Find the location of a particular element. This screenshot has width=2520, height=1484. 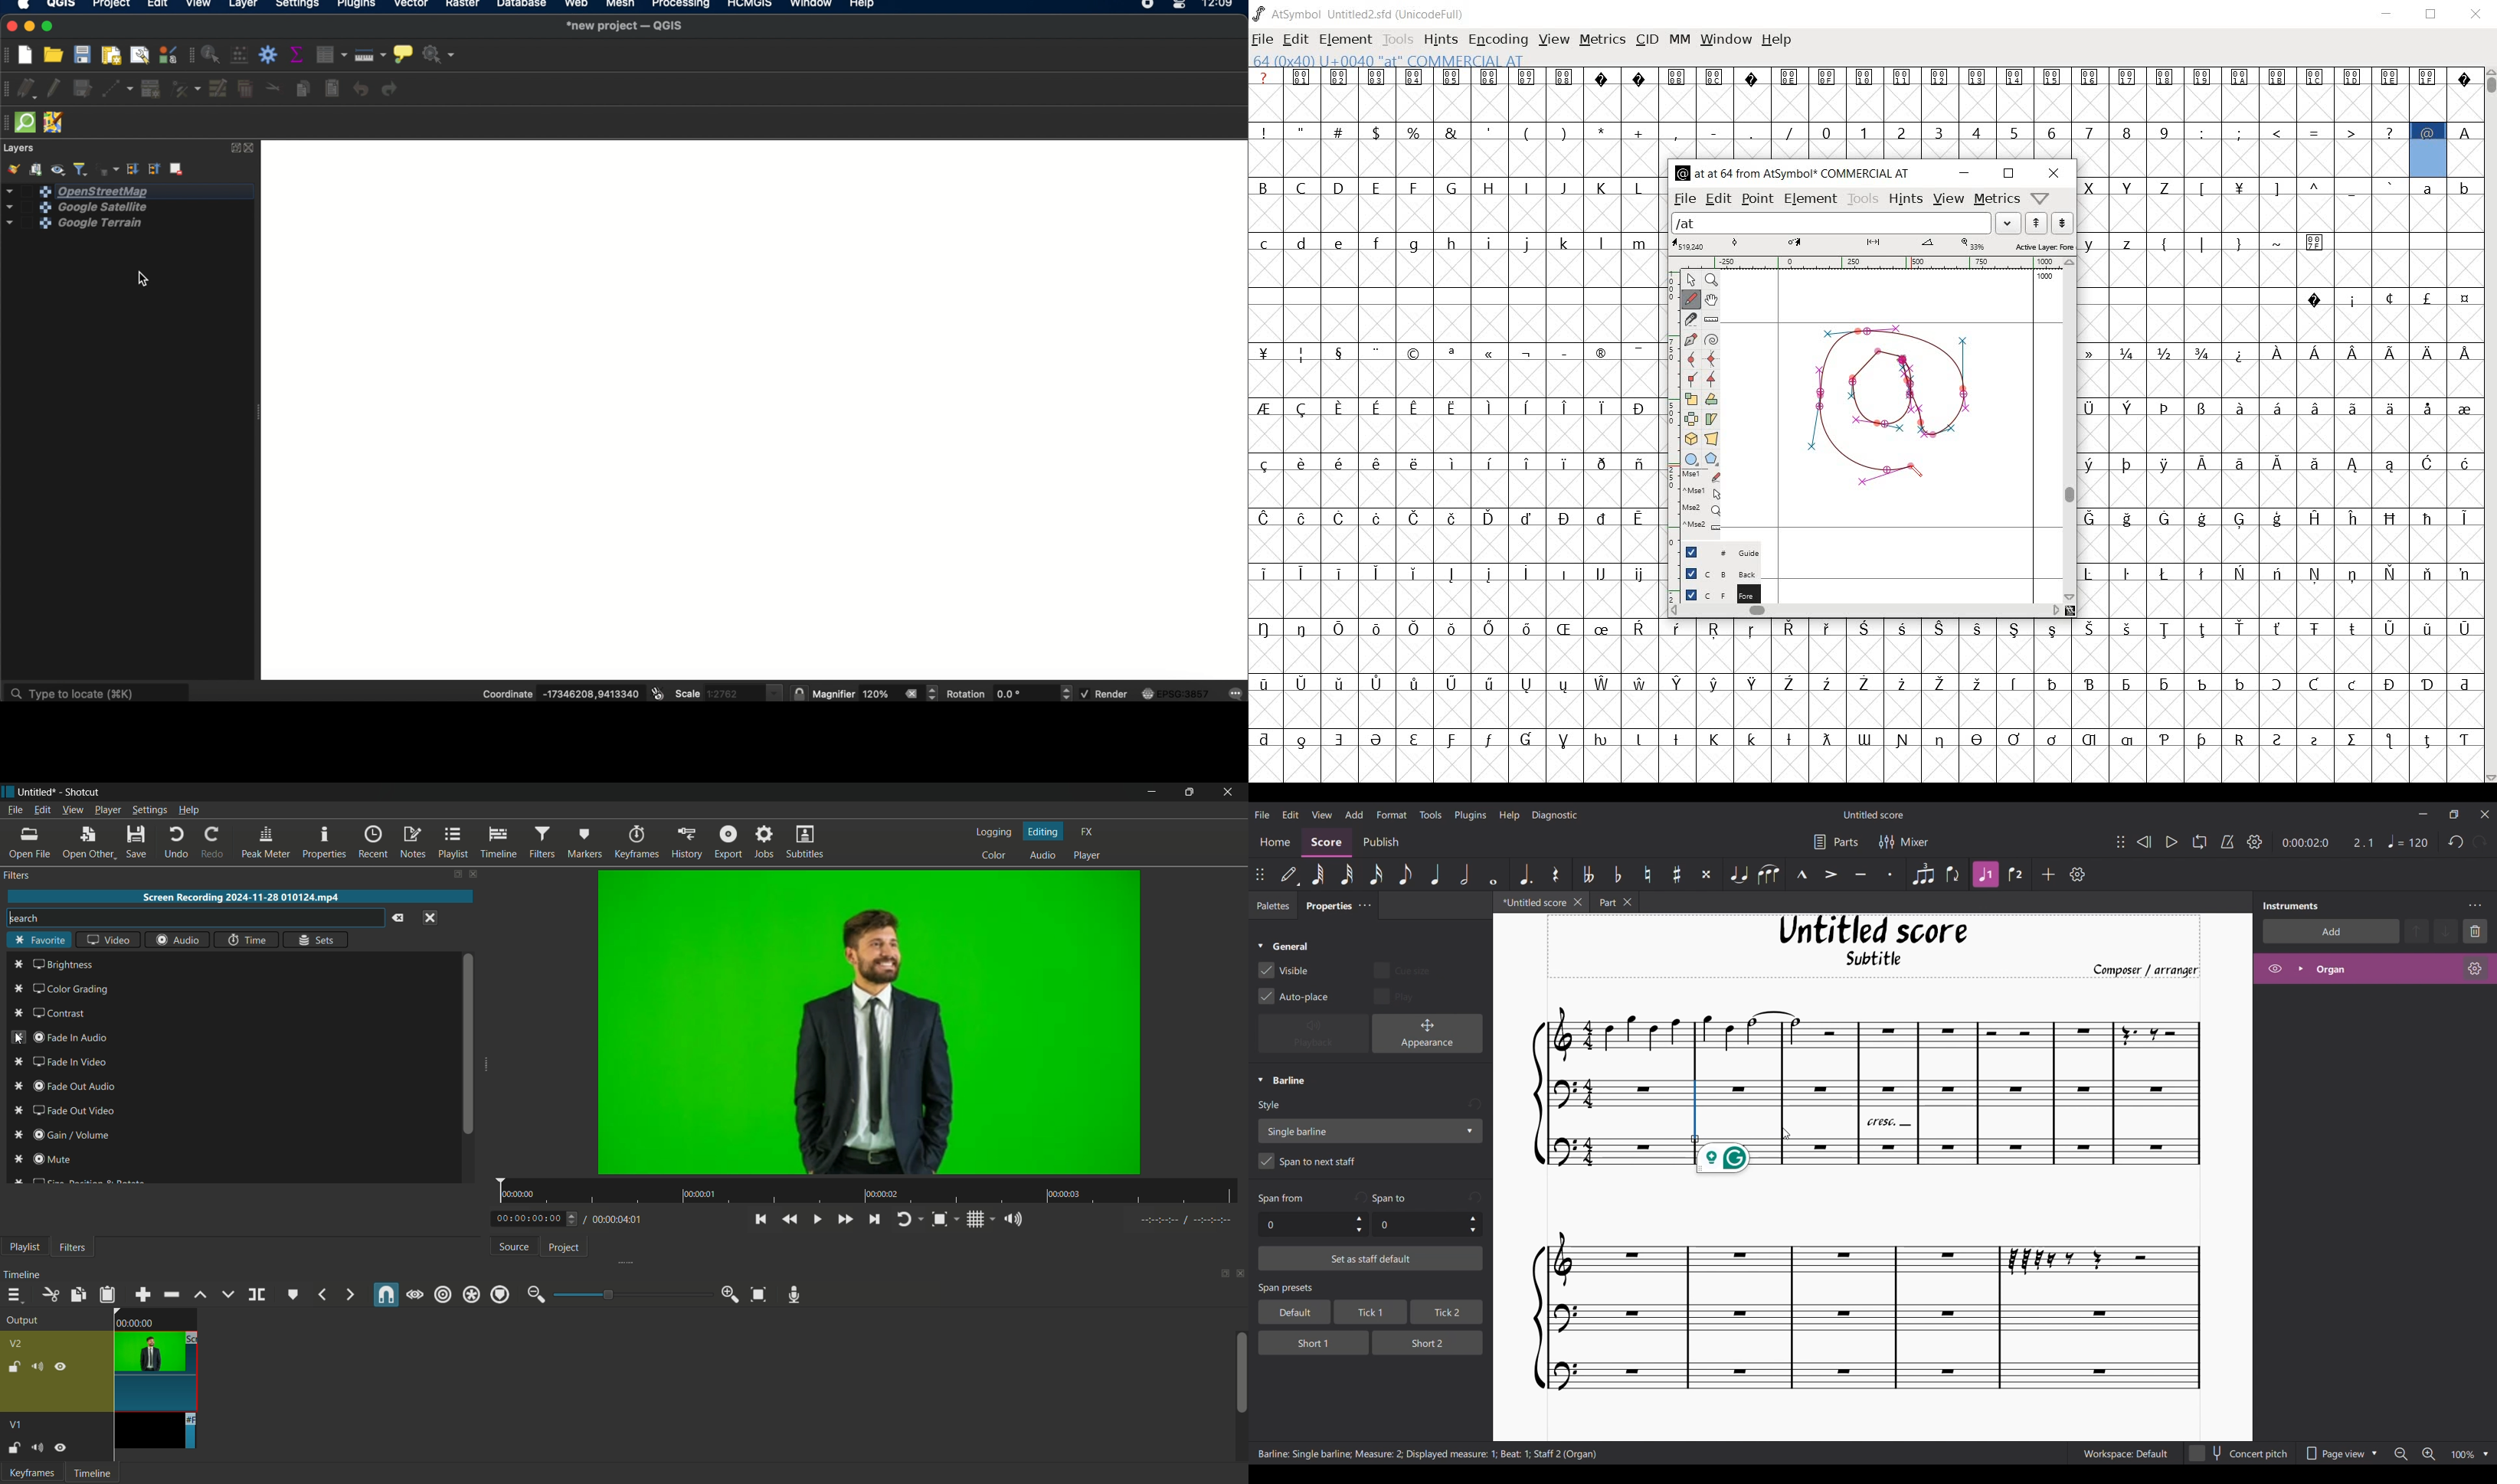

Close current tab is located at coordinates (1578, 902).